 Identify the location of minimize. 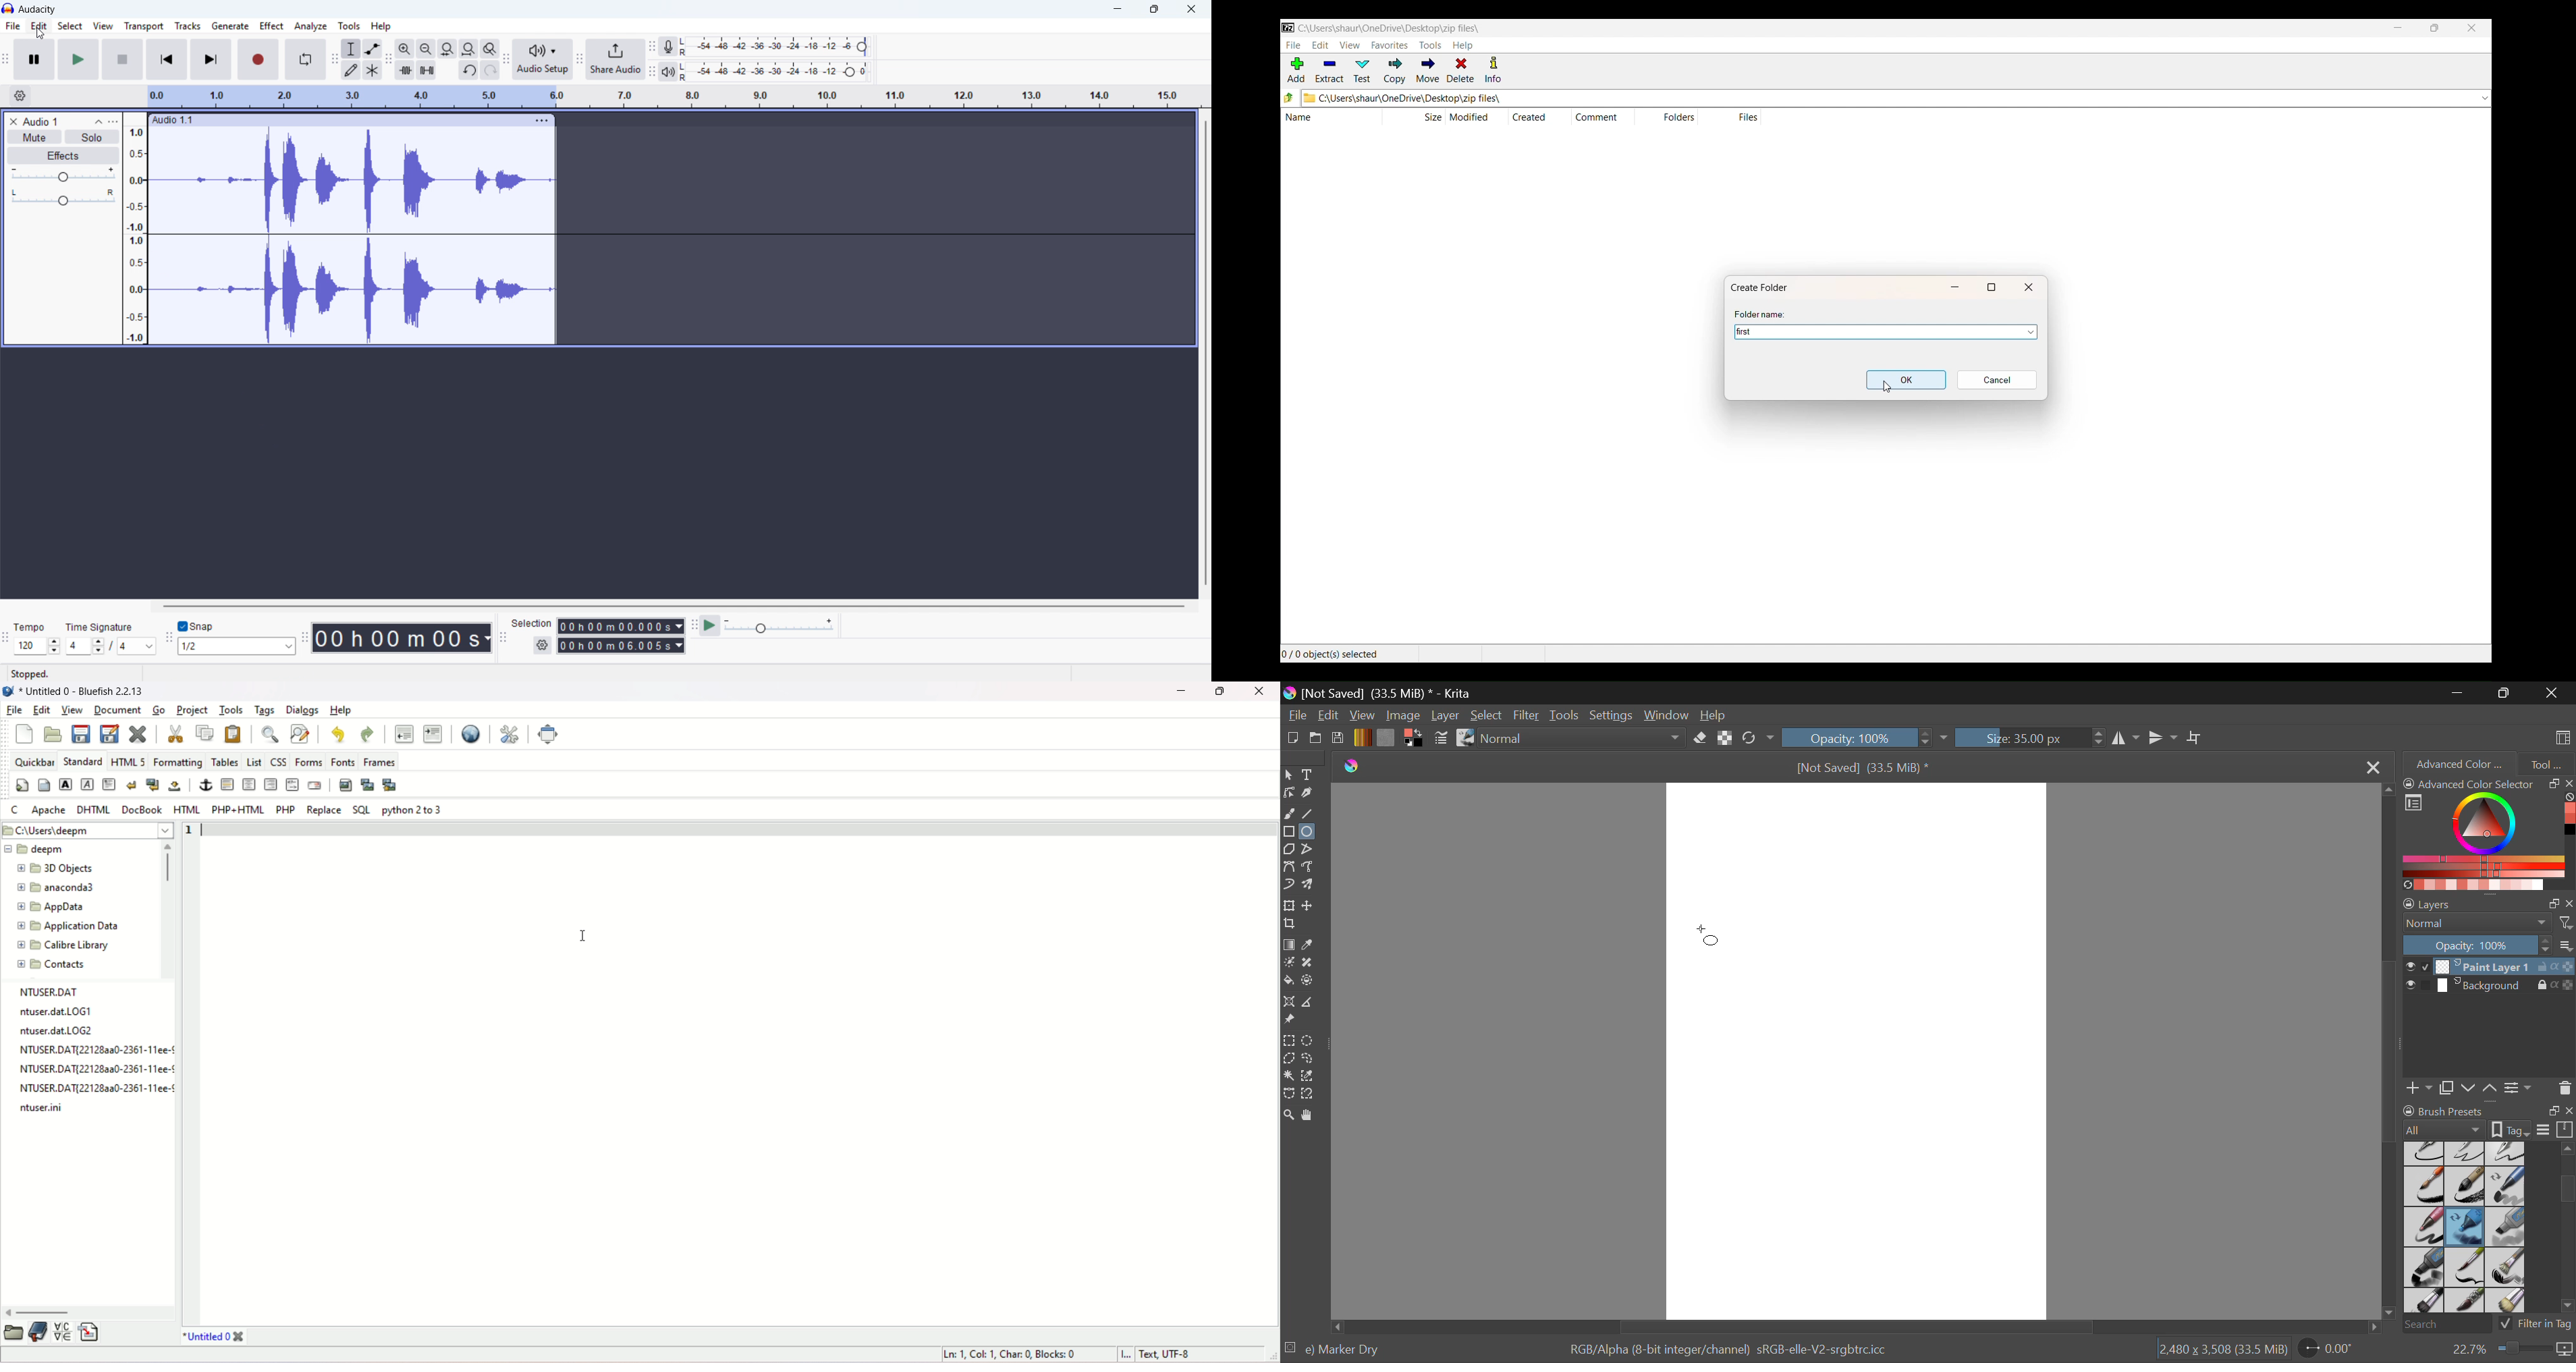
(1118, 9).